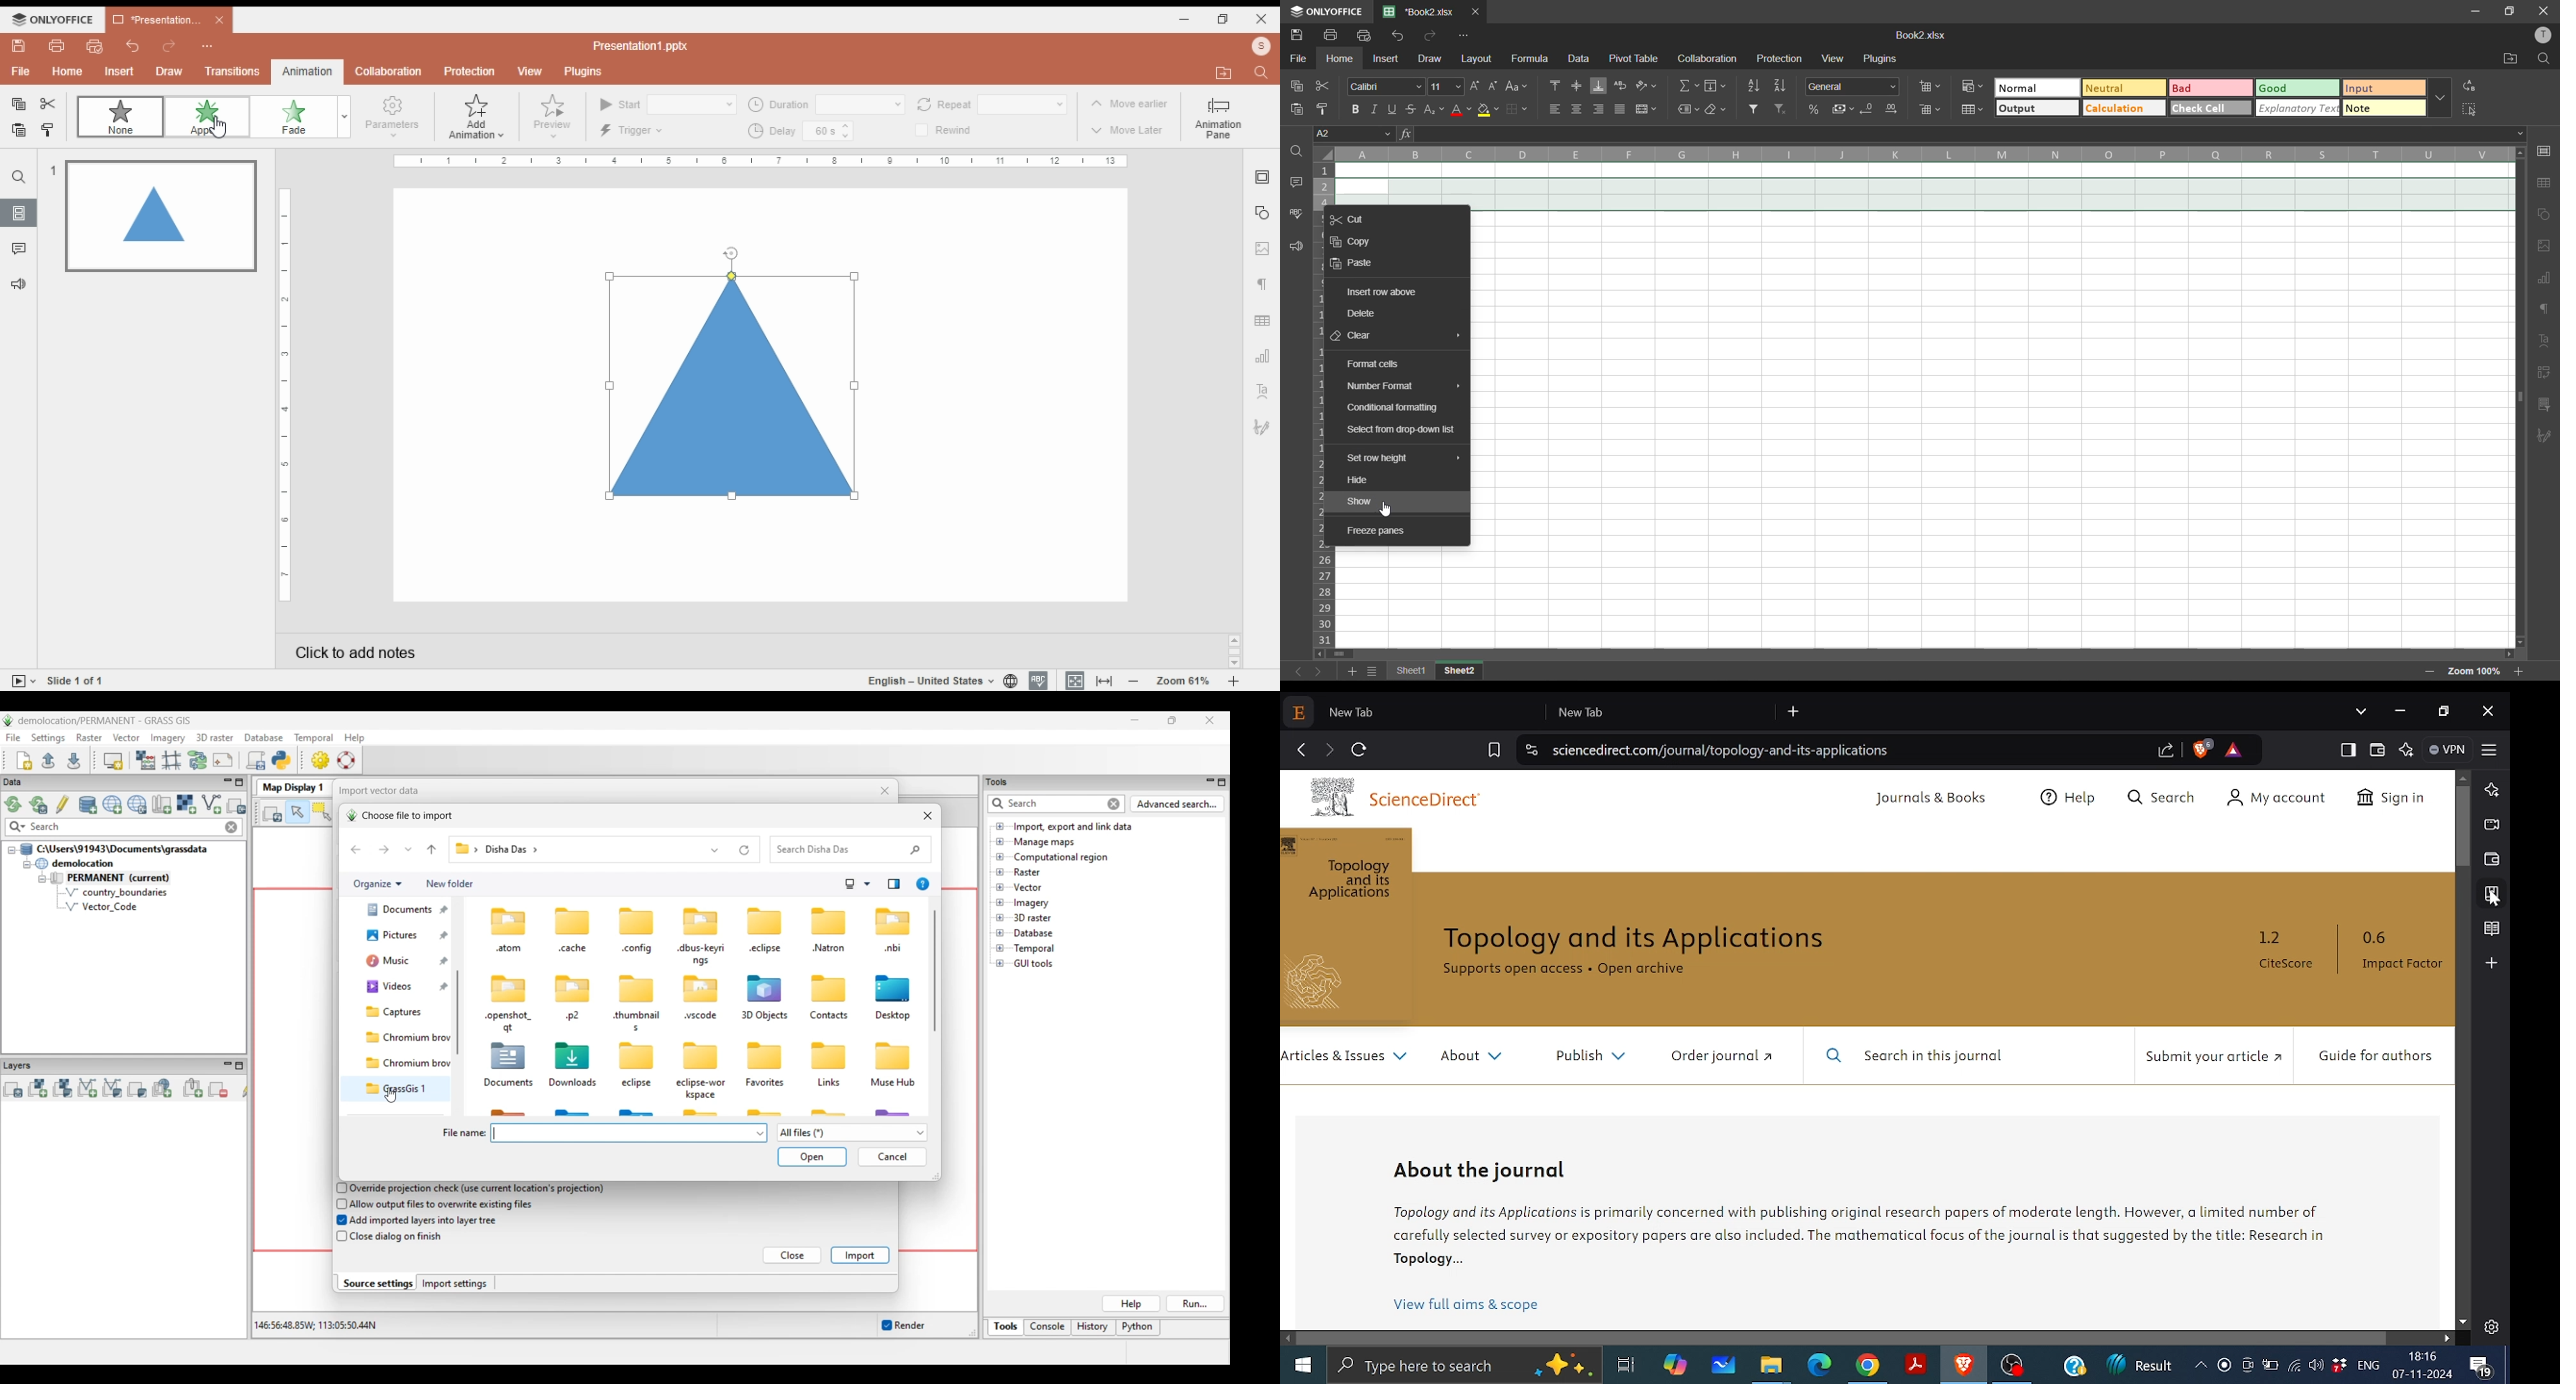 The image size is (2576, 1400). I want to click on copy, so click(1355, 242).